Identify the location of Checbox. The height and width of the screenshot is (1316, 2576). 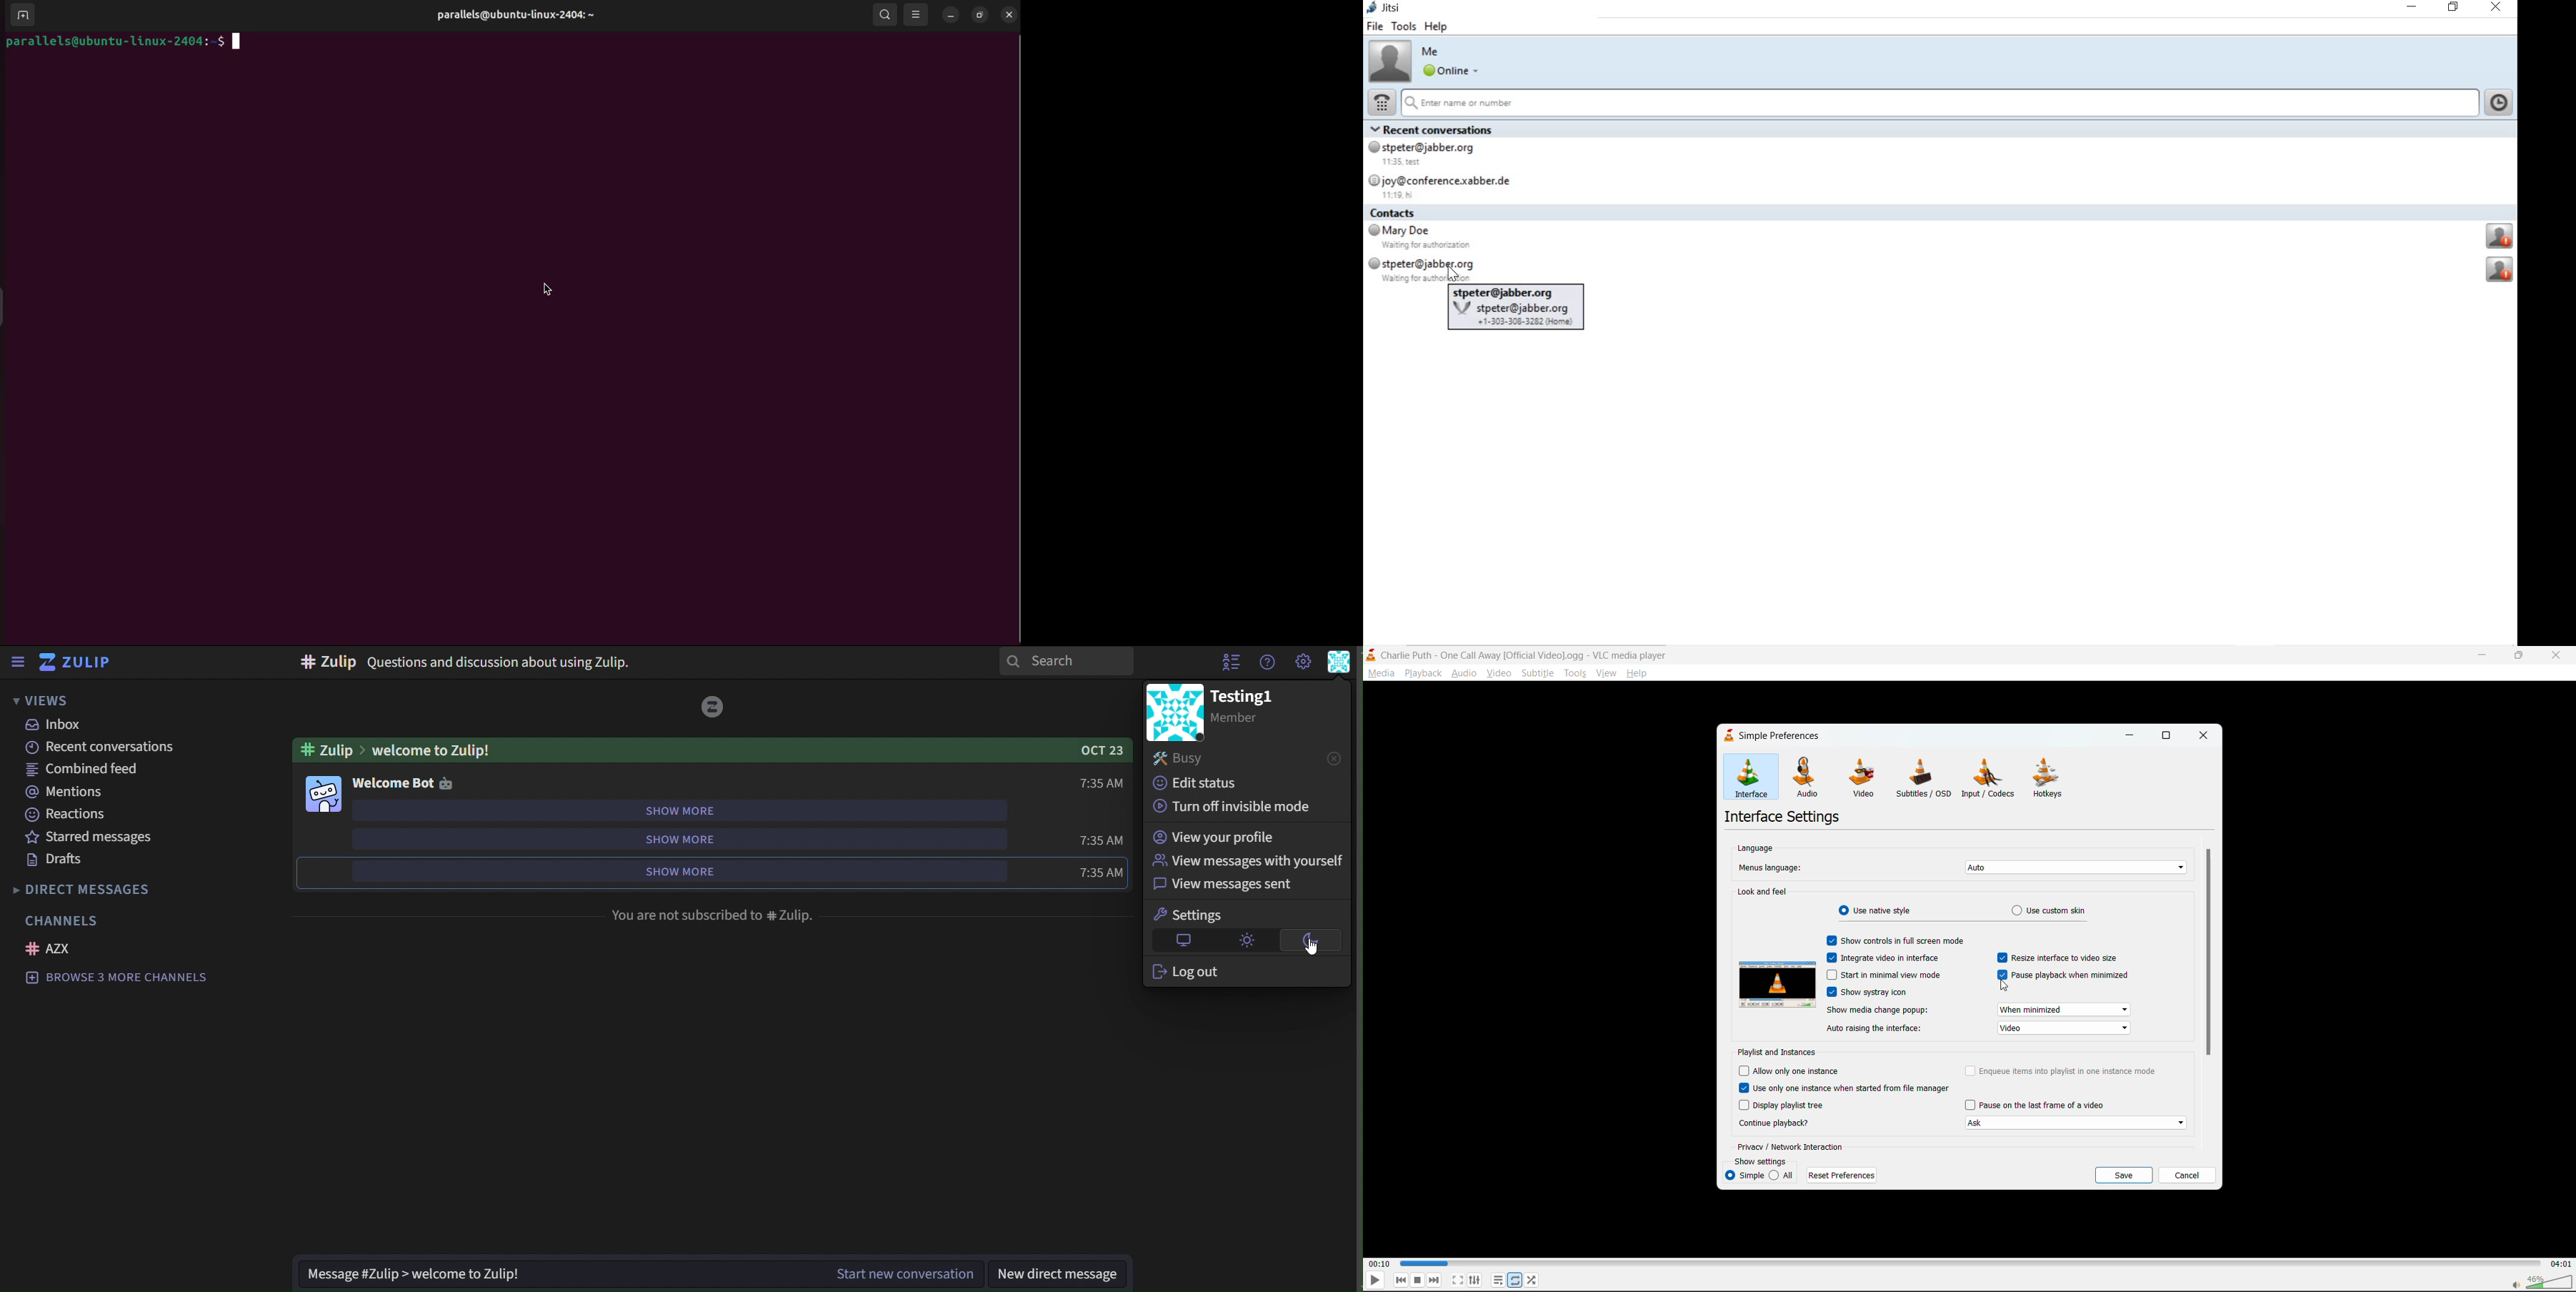
(1743, 1106).